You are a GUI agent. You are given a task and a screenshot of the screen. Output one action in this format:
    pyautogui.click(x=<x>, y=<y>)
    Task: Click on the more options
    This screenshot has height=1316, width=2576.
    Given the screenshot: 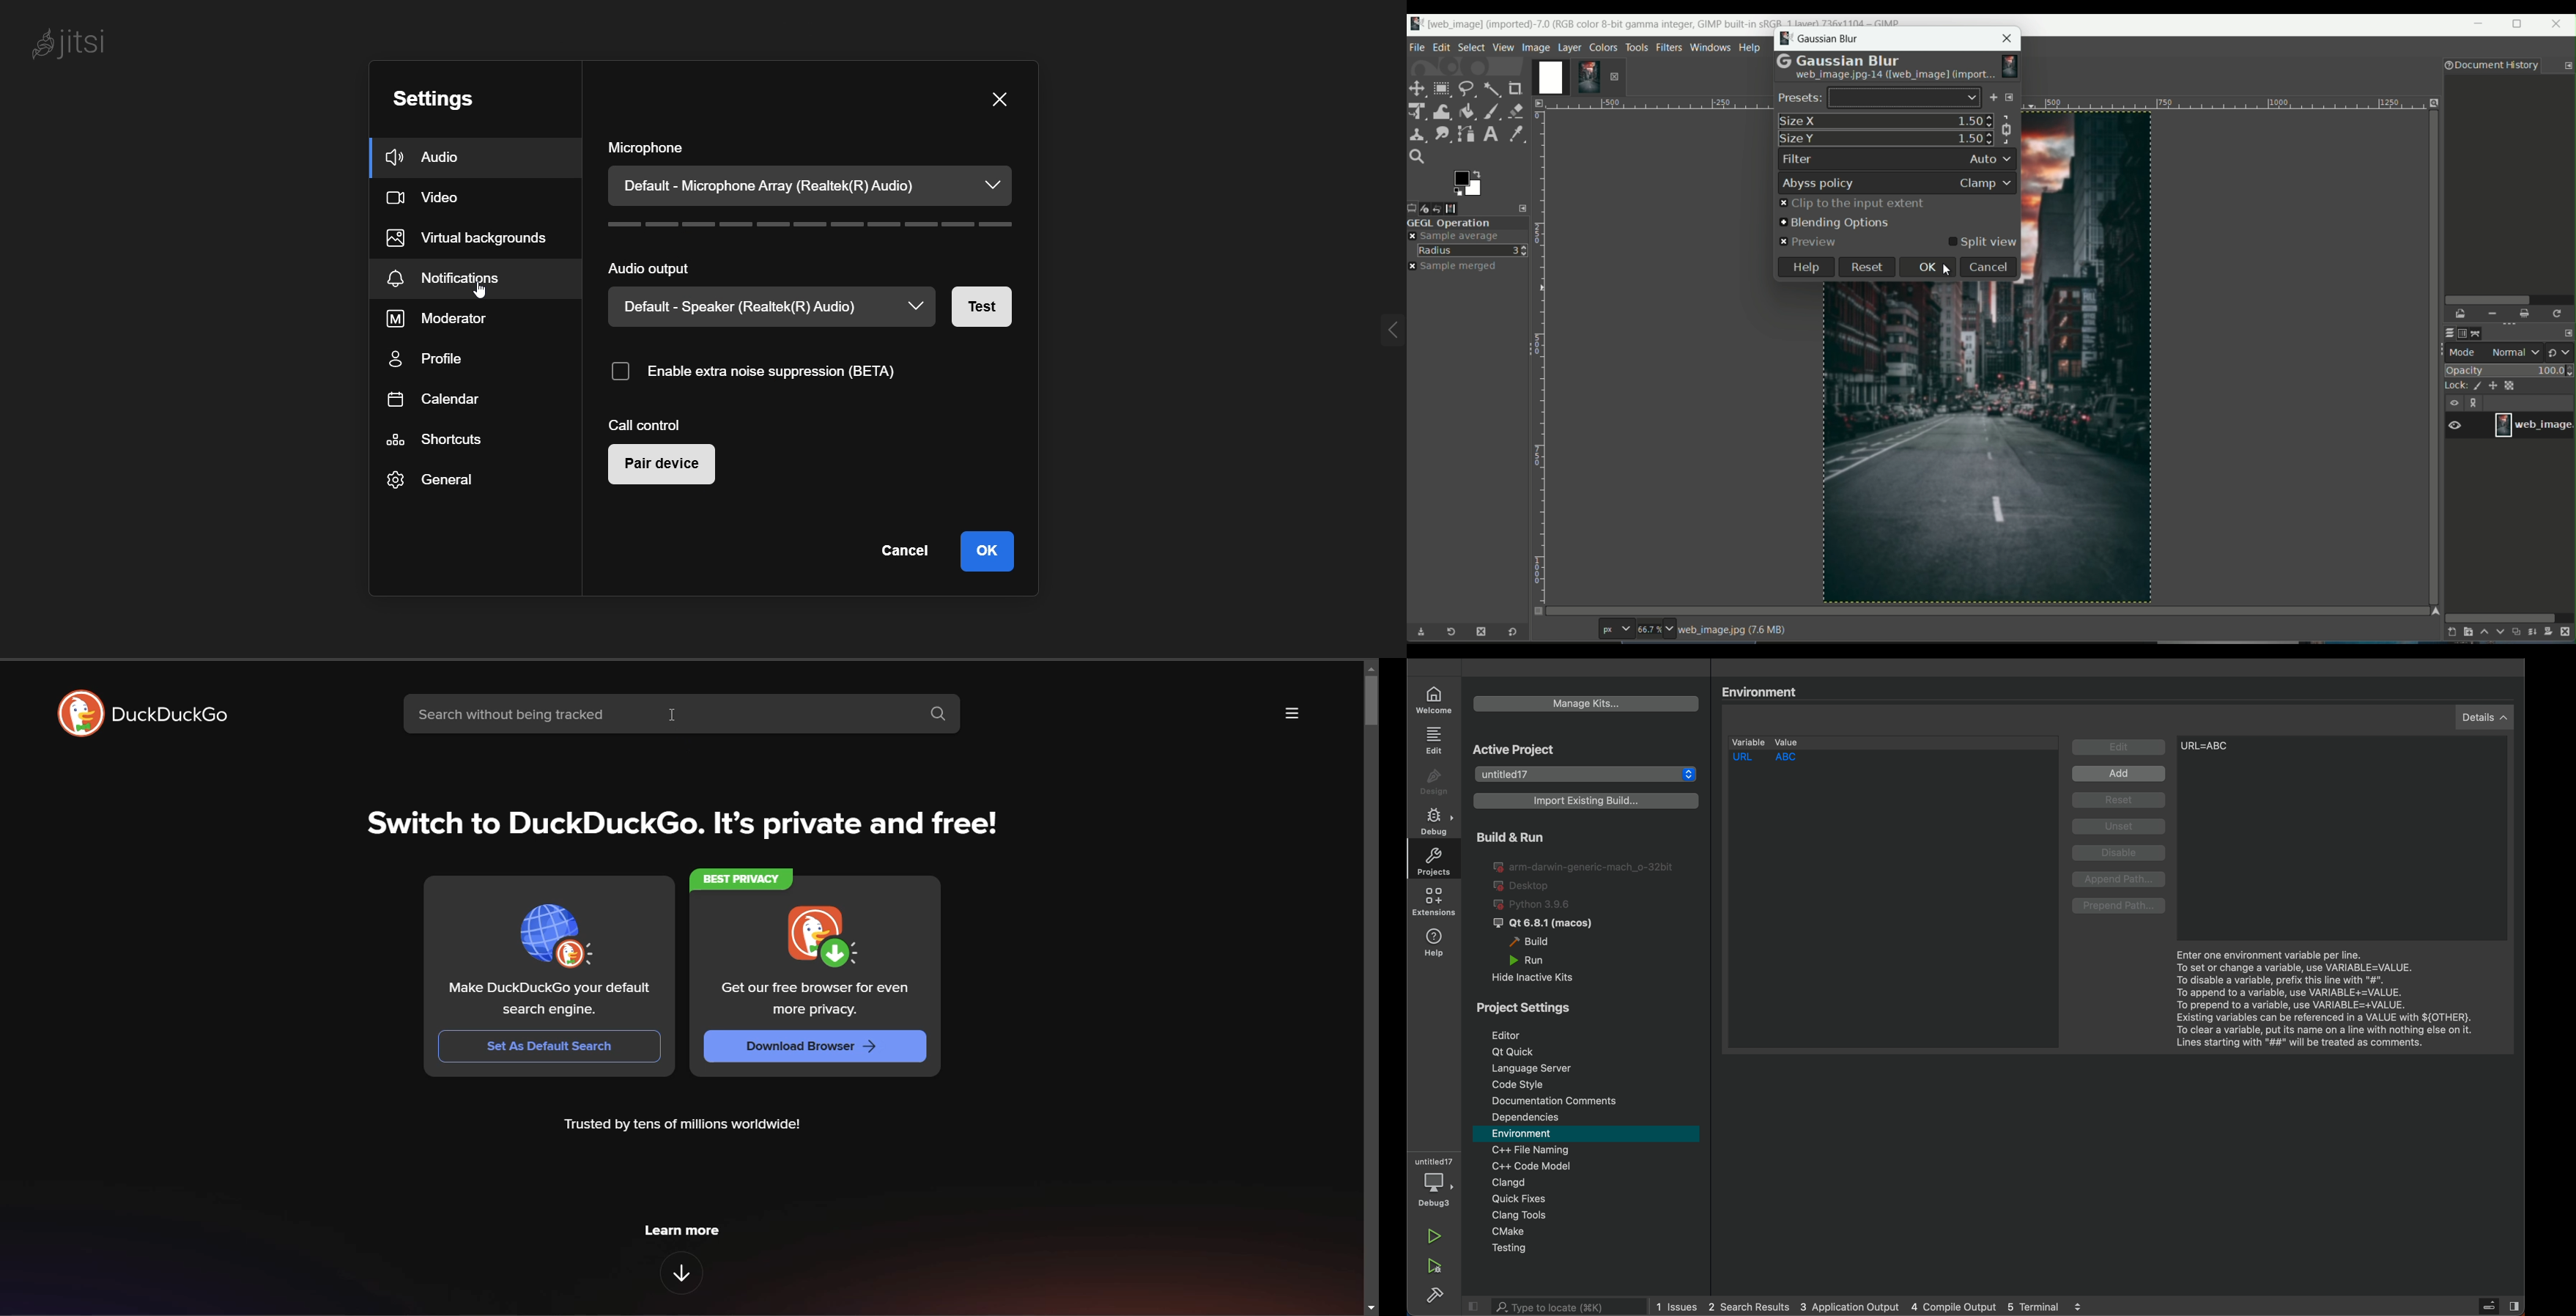 What is the action you would take?
    pyautogui.click(x=1291, y=715)
    